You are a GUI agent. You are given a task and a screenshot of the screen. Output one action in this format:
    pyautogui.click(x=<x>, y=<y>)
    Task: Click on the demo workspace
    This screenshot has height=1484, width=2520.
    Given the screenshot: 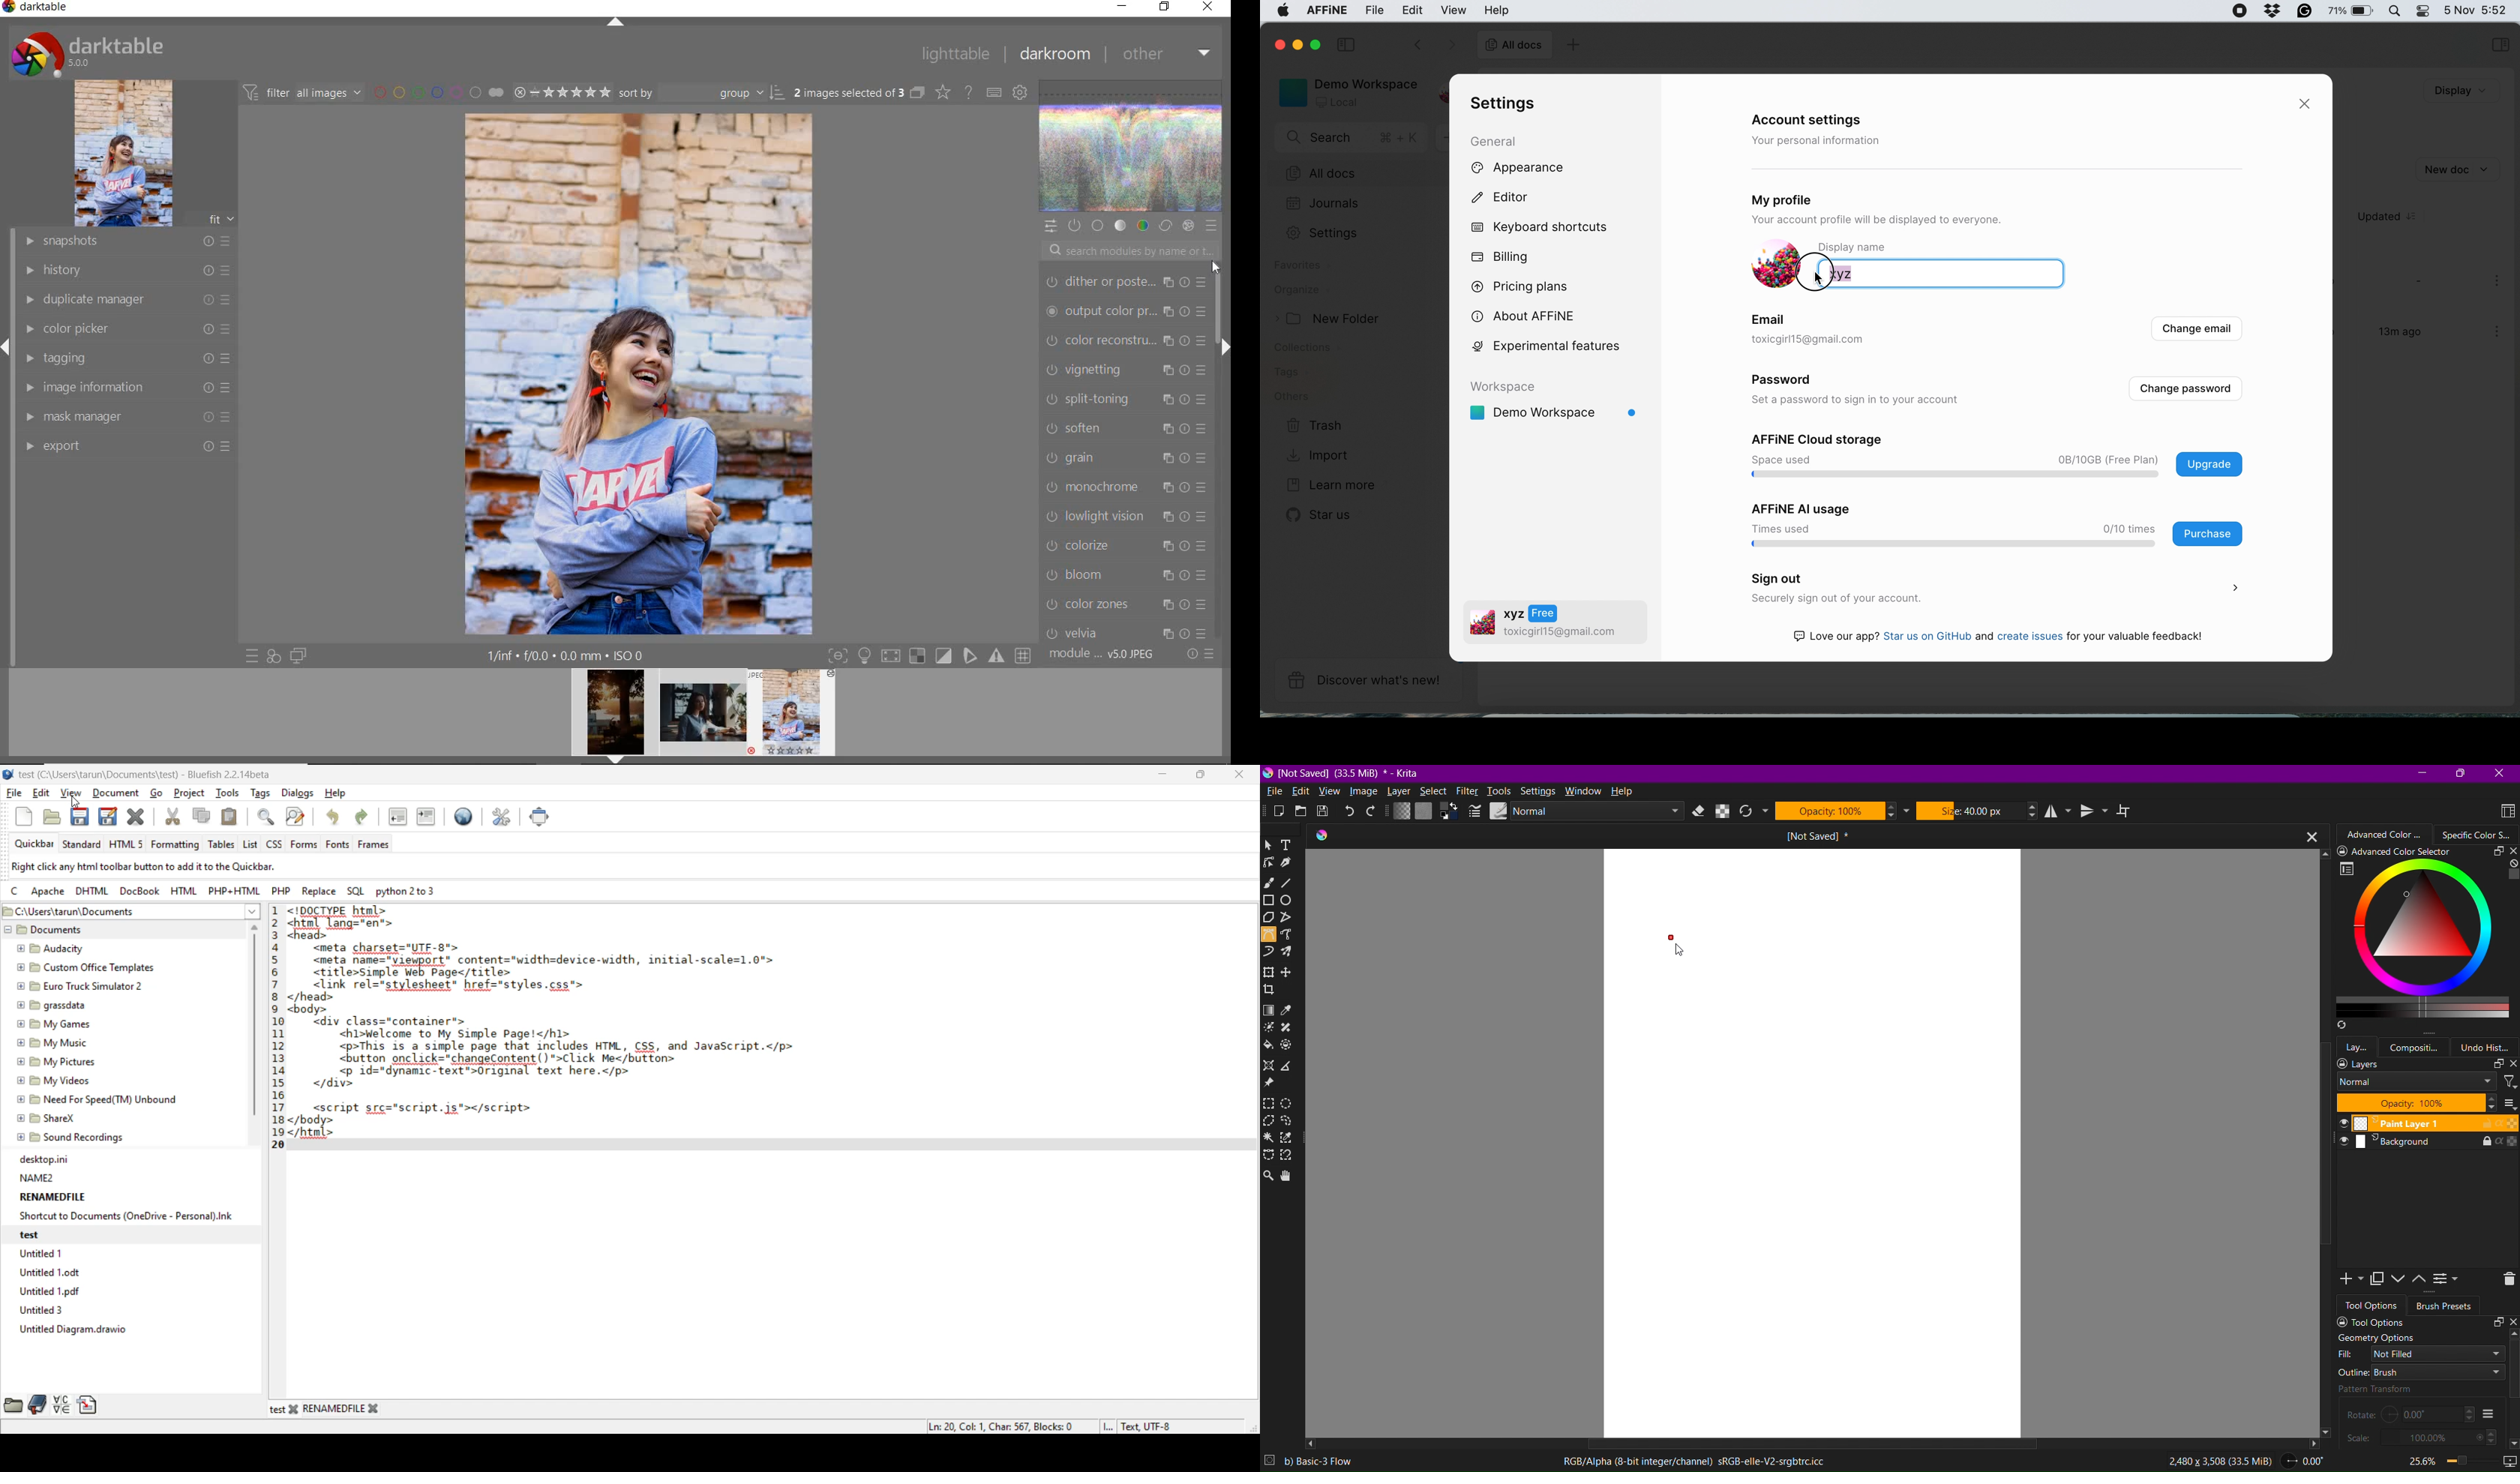 What is the action you would take?
    pyautogui.click(x=1558, y=405)
    